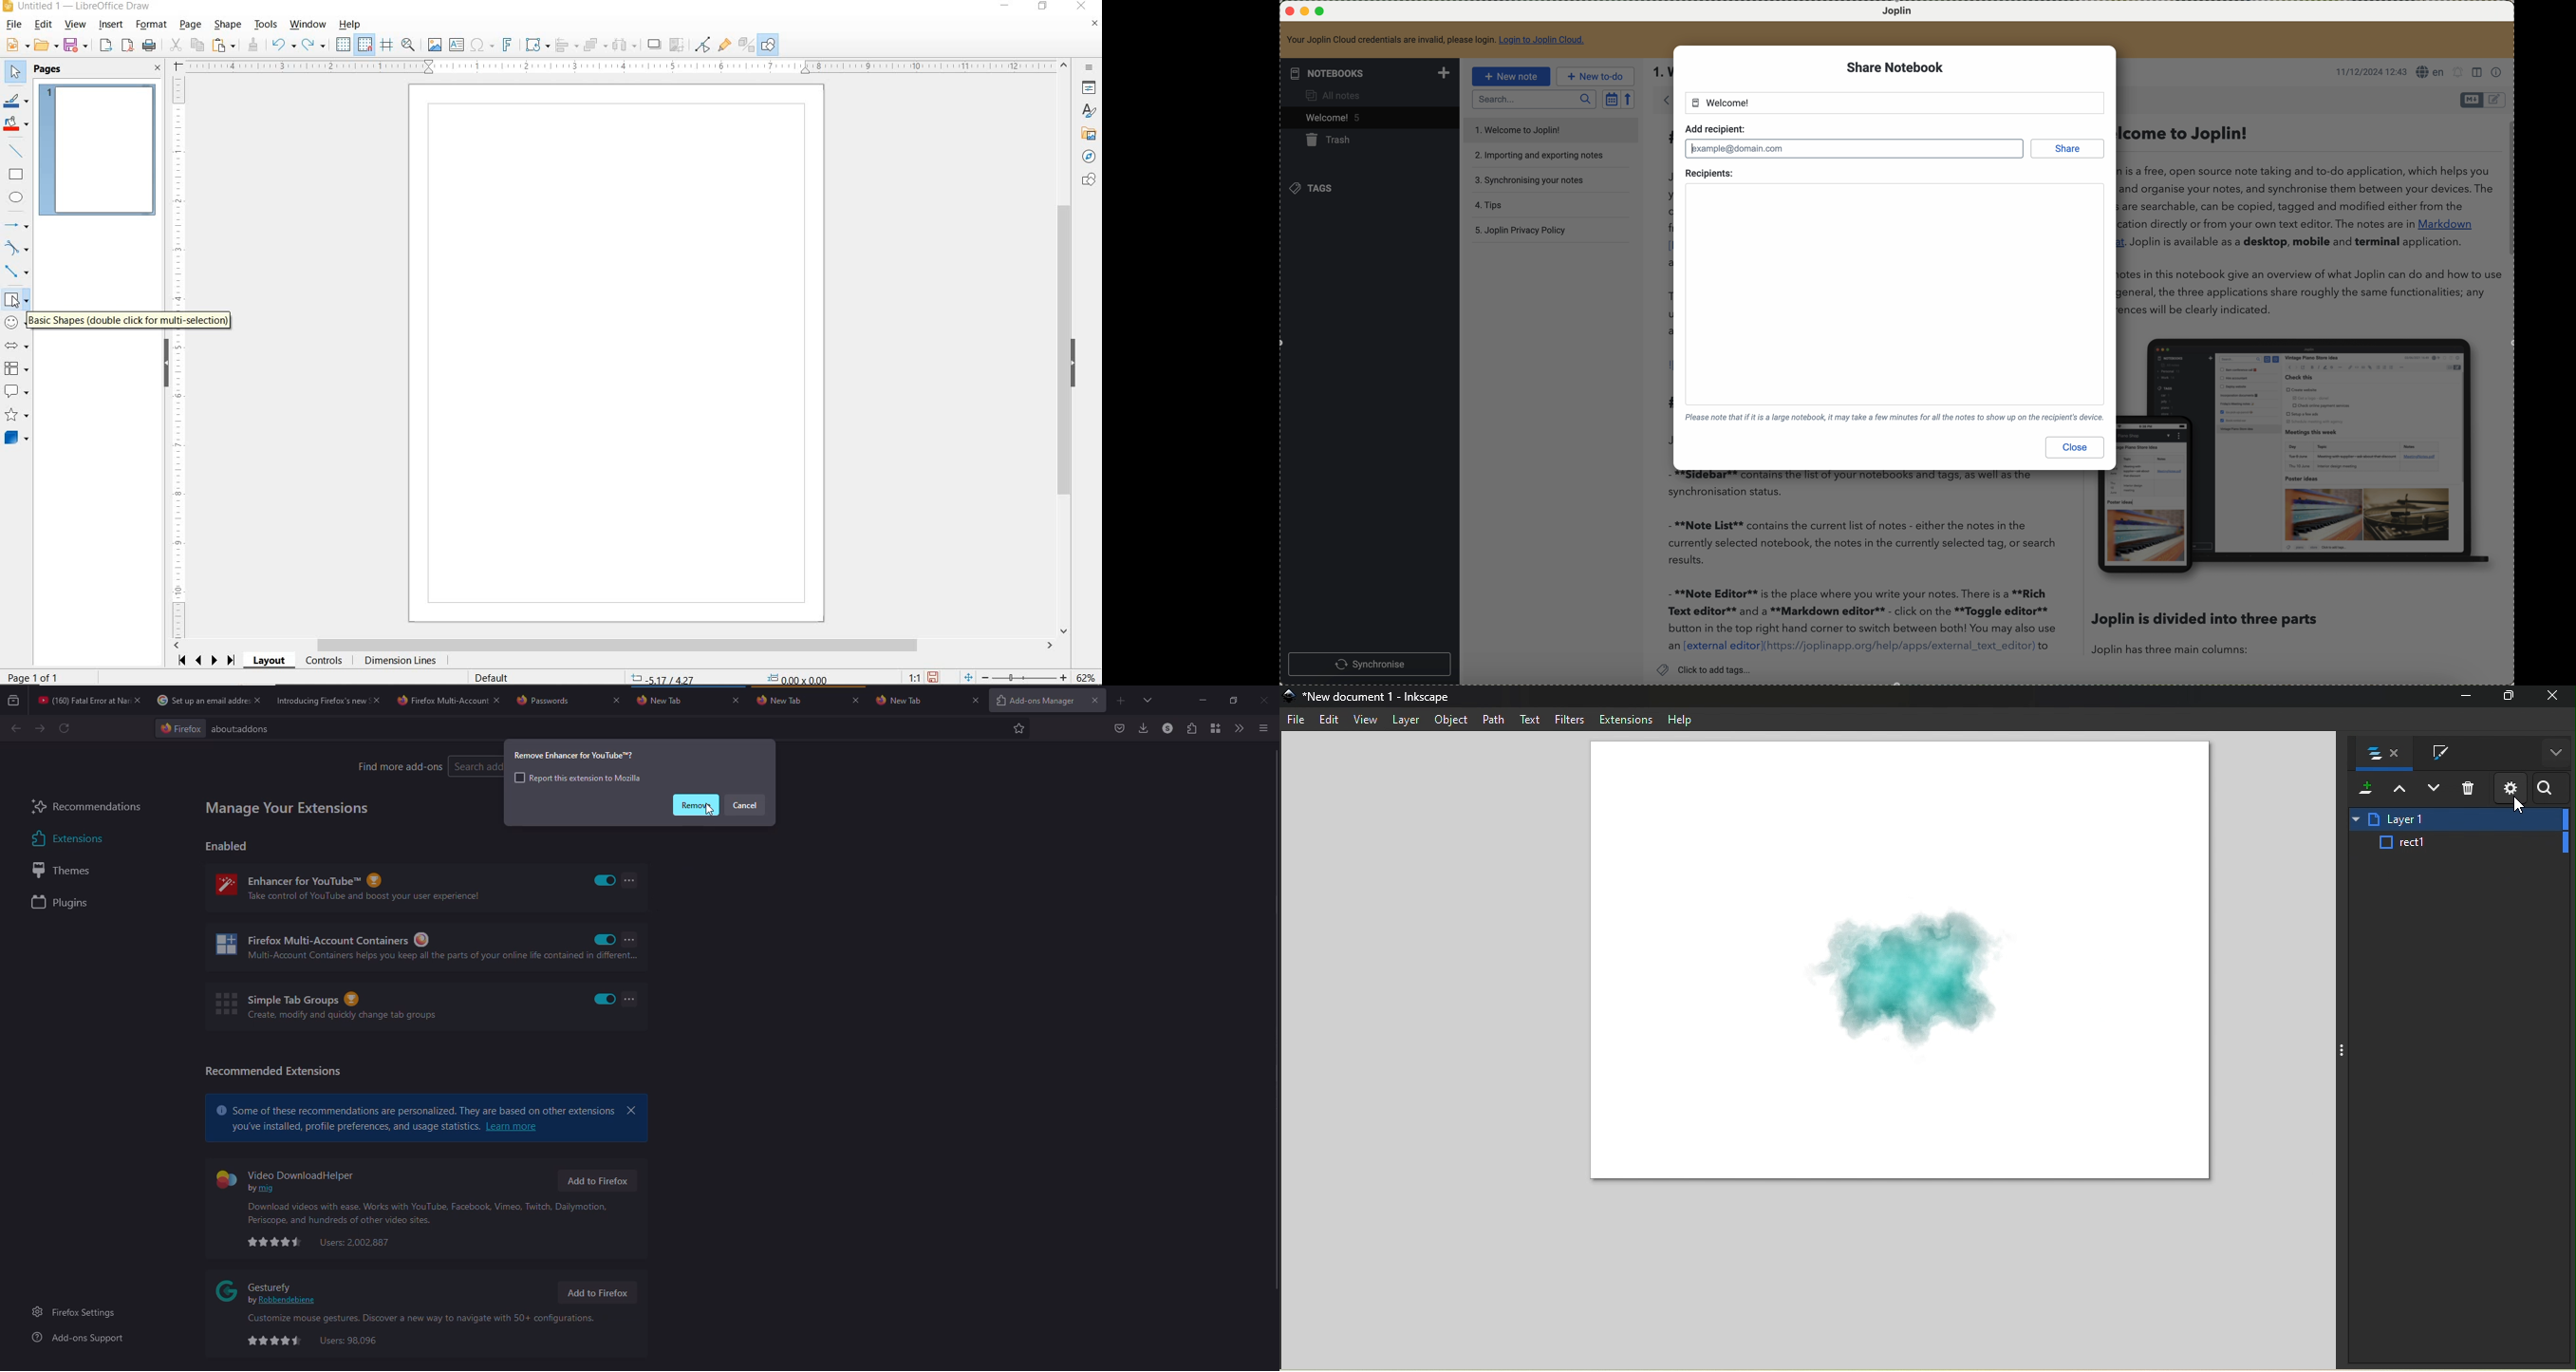 Image resolution: width=2576 pixels, height=1372 pixels. I want to click on Joplin, so click(1899, 12).